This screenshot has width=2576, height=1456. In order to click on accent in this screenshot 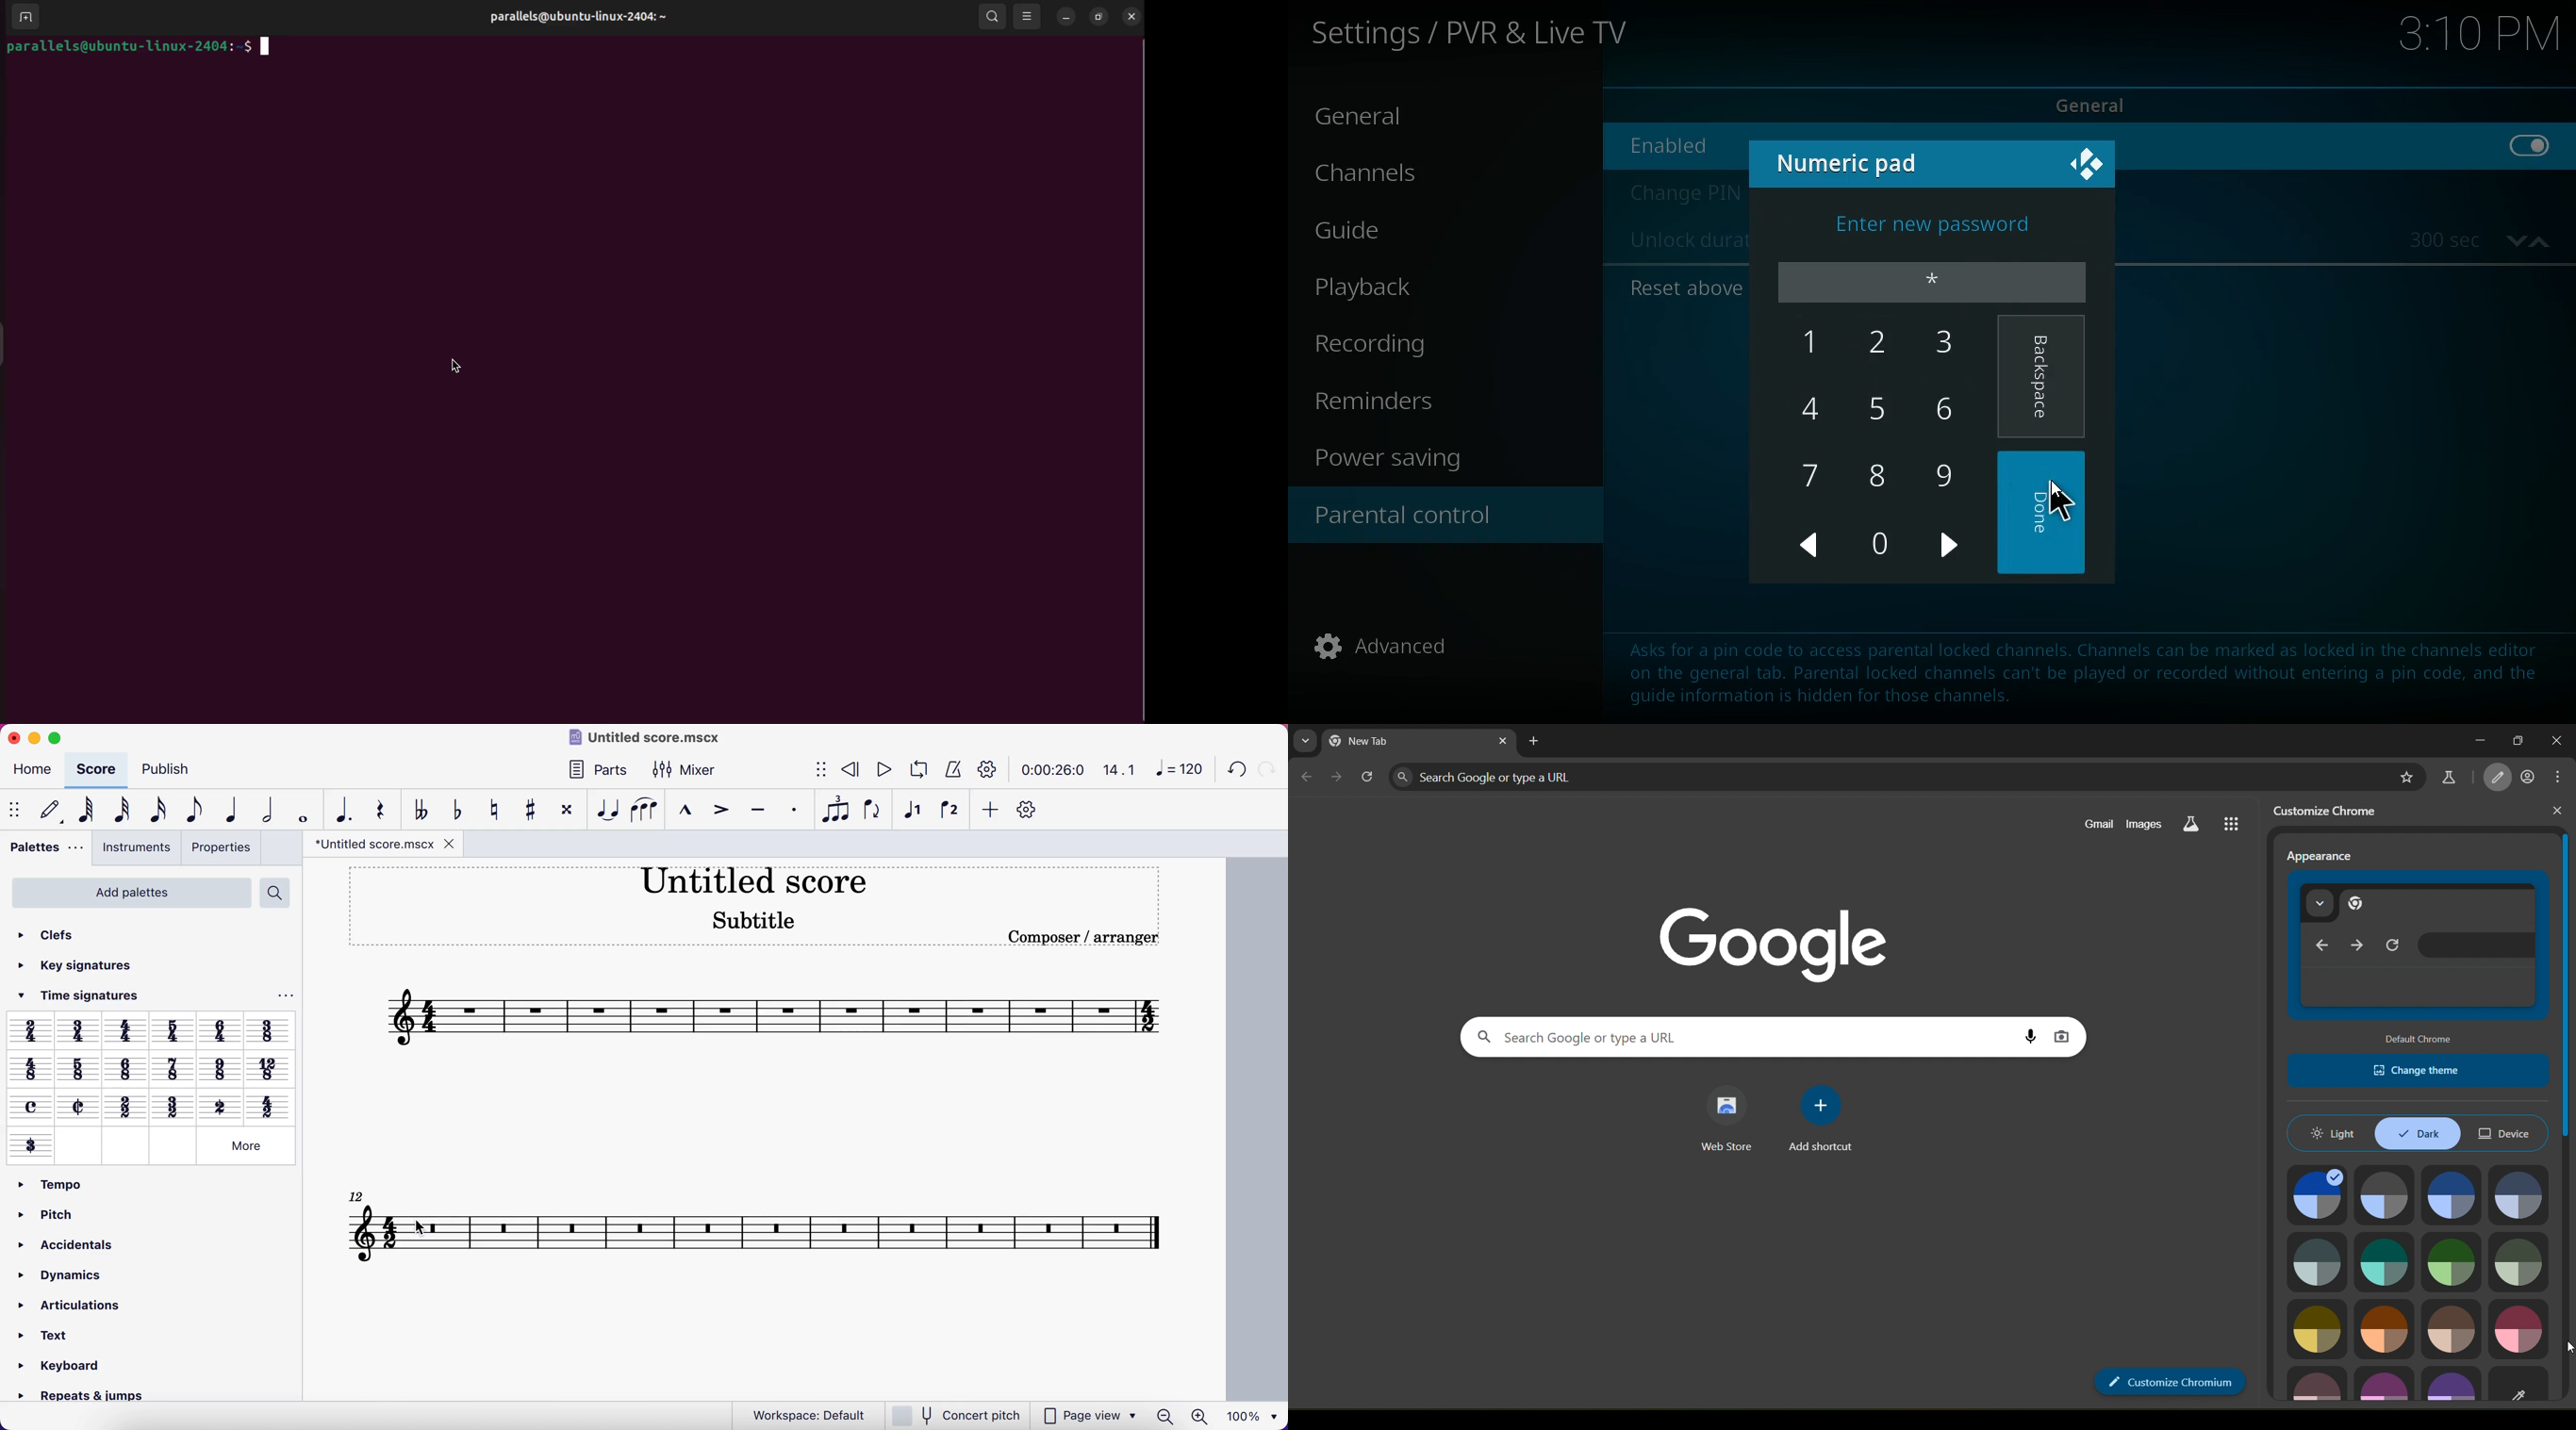, I will do `click(718, 809)`.